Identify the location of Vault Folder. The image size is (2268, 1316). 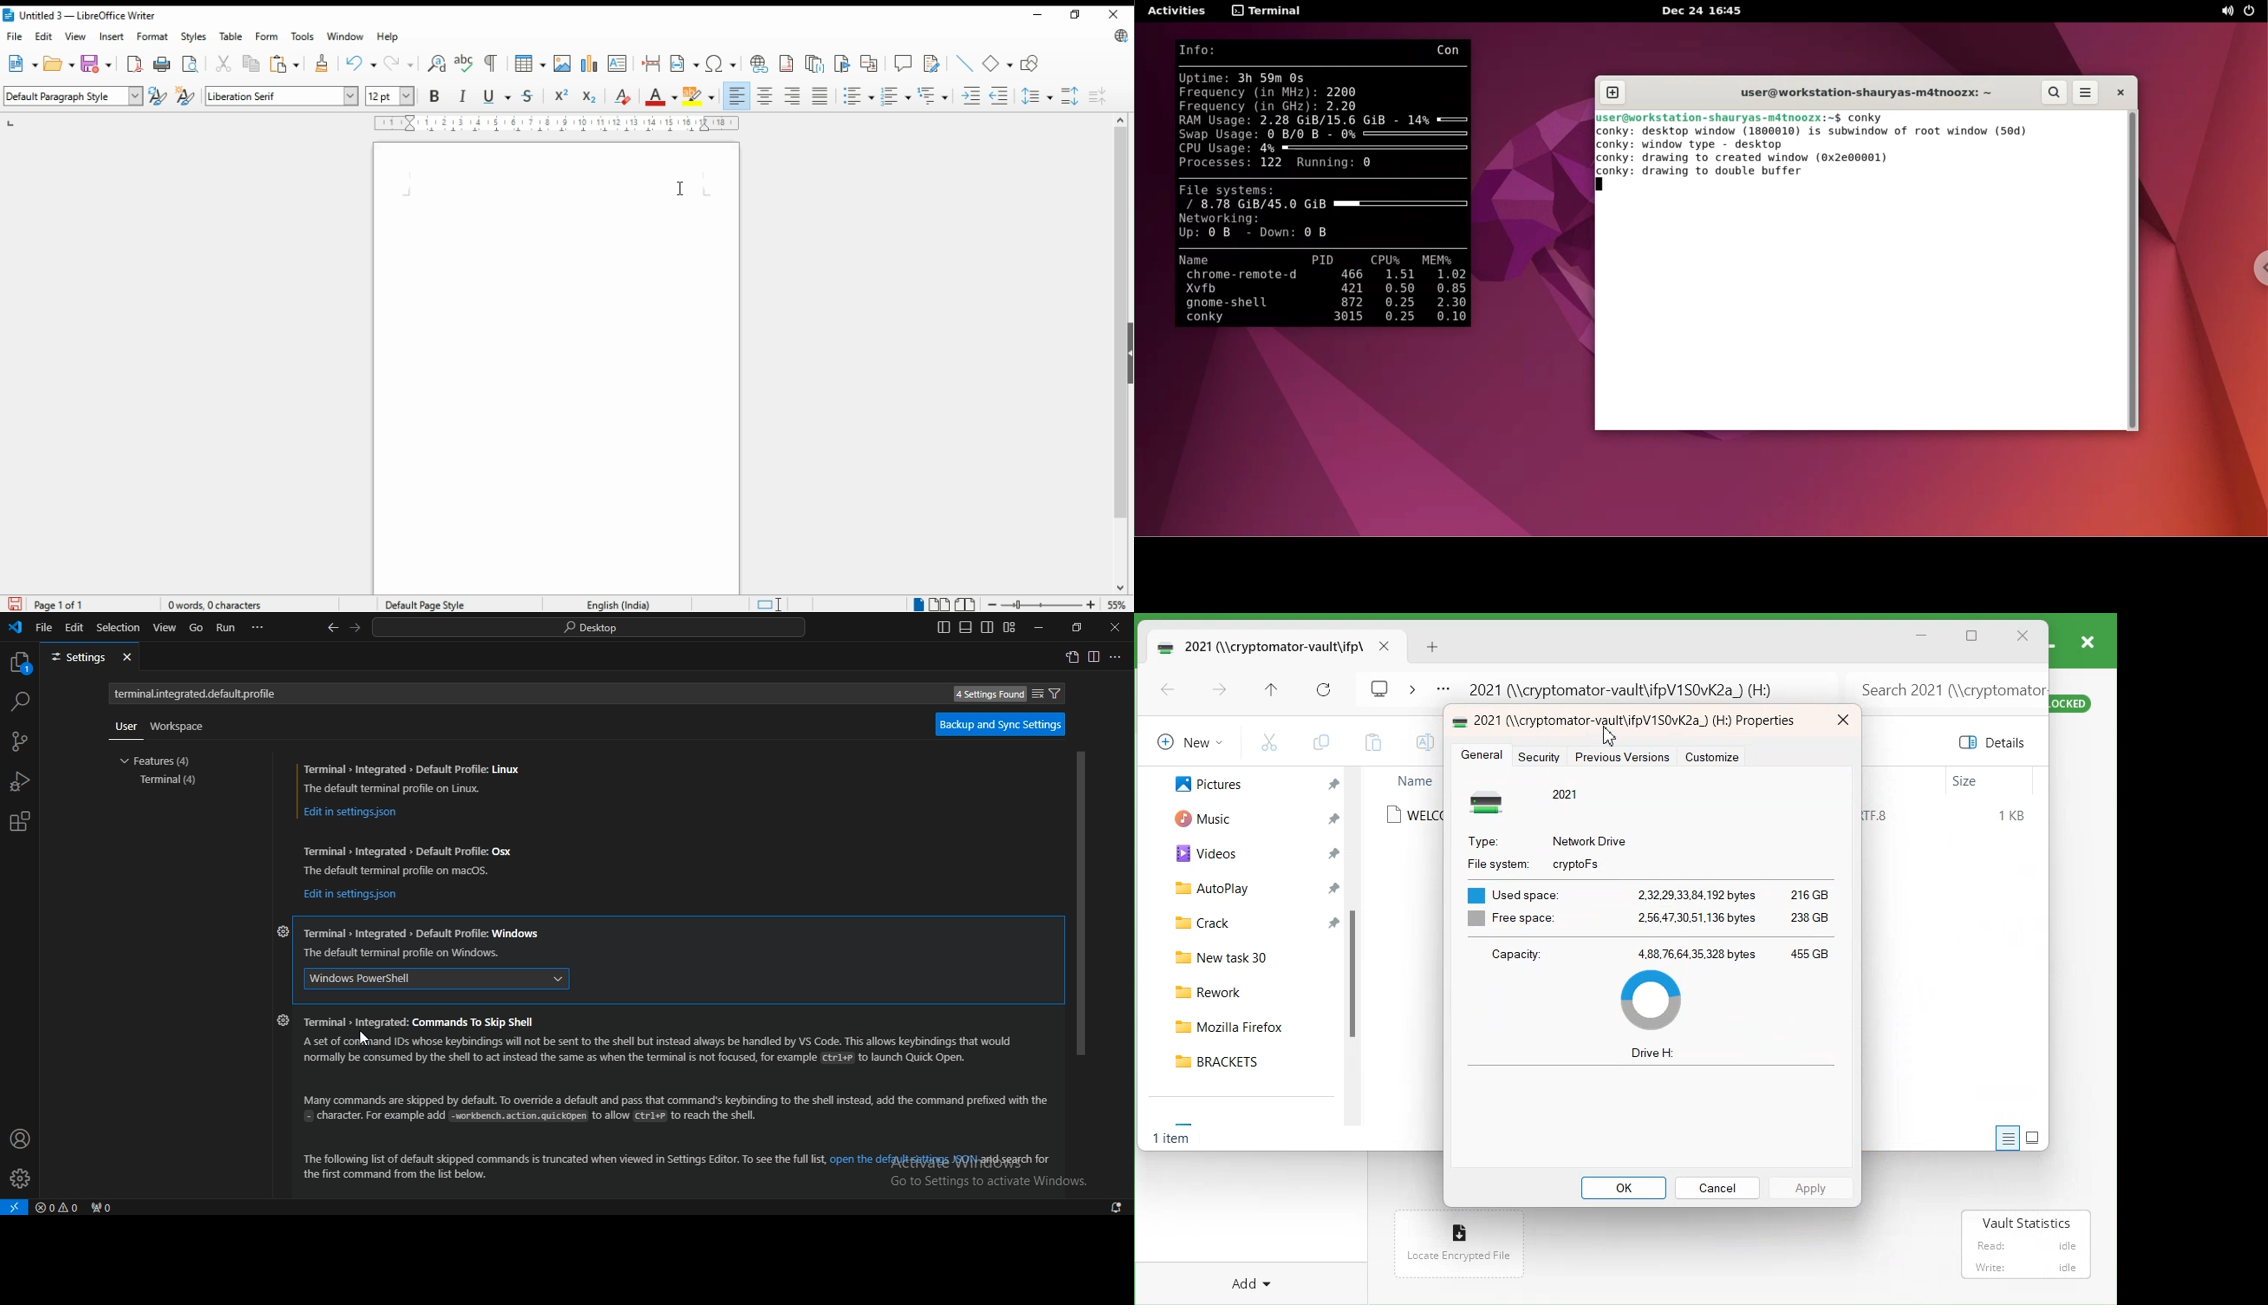
(1257, 646).